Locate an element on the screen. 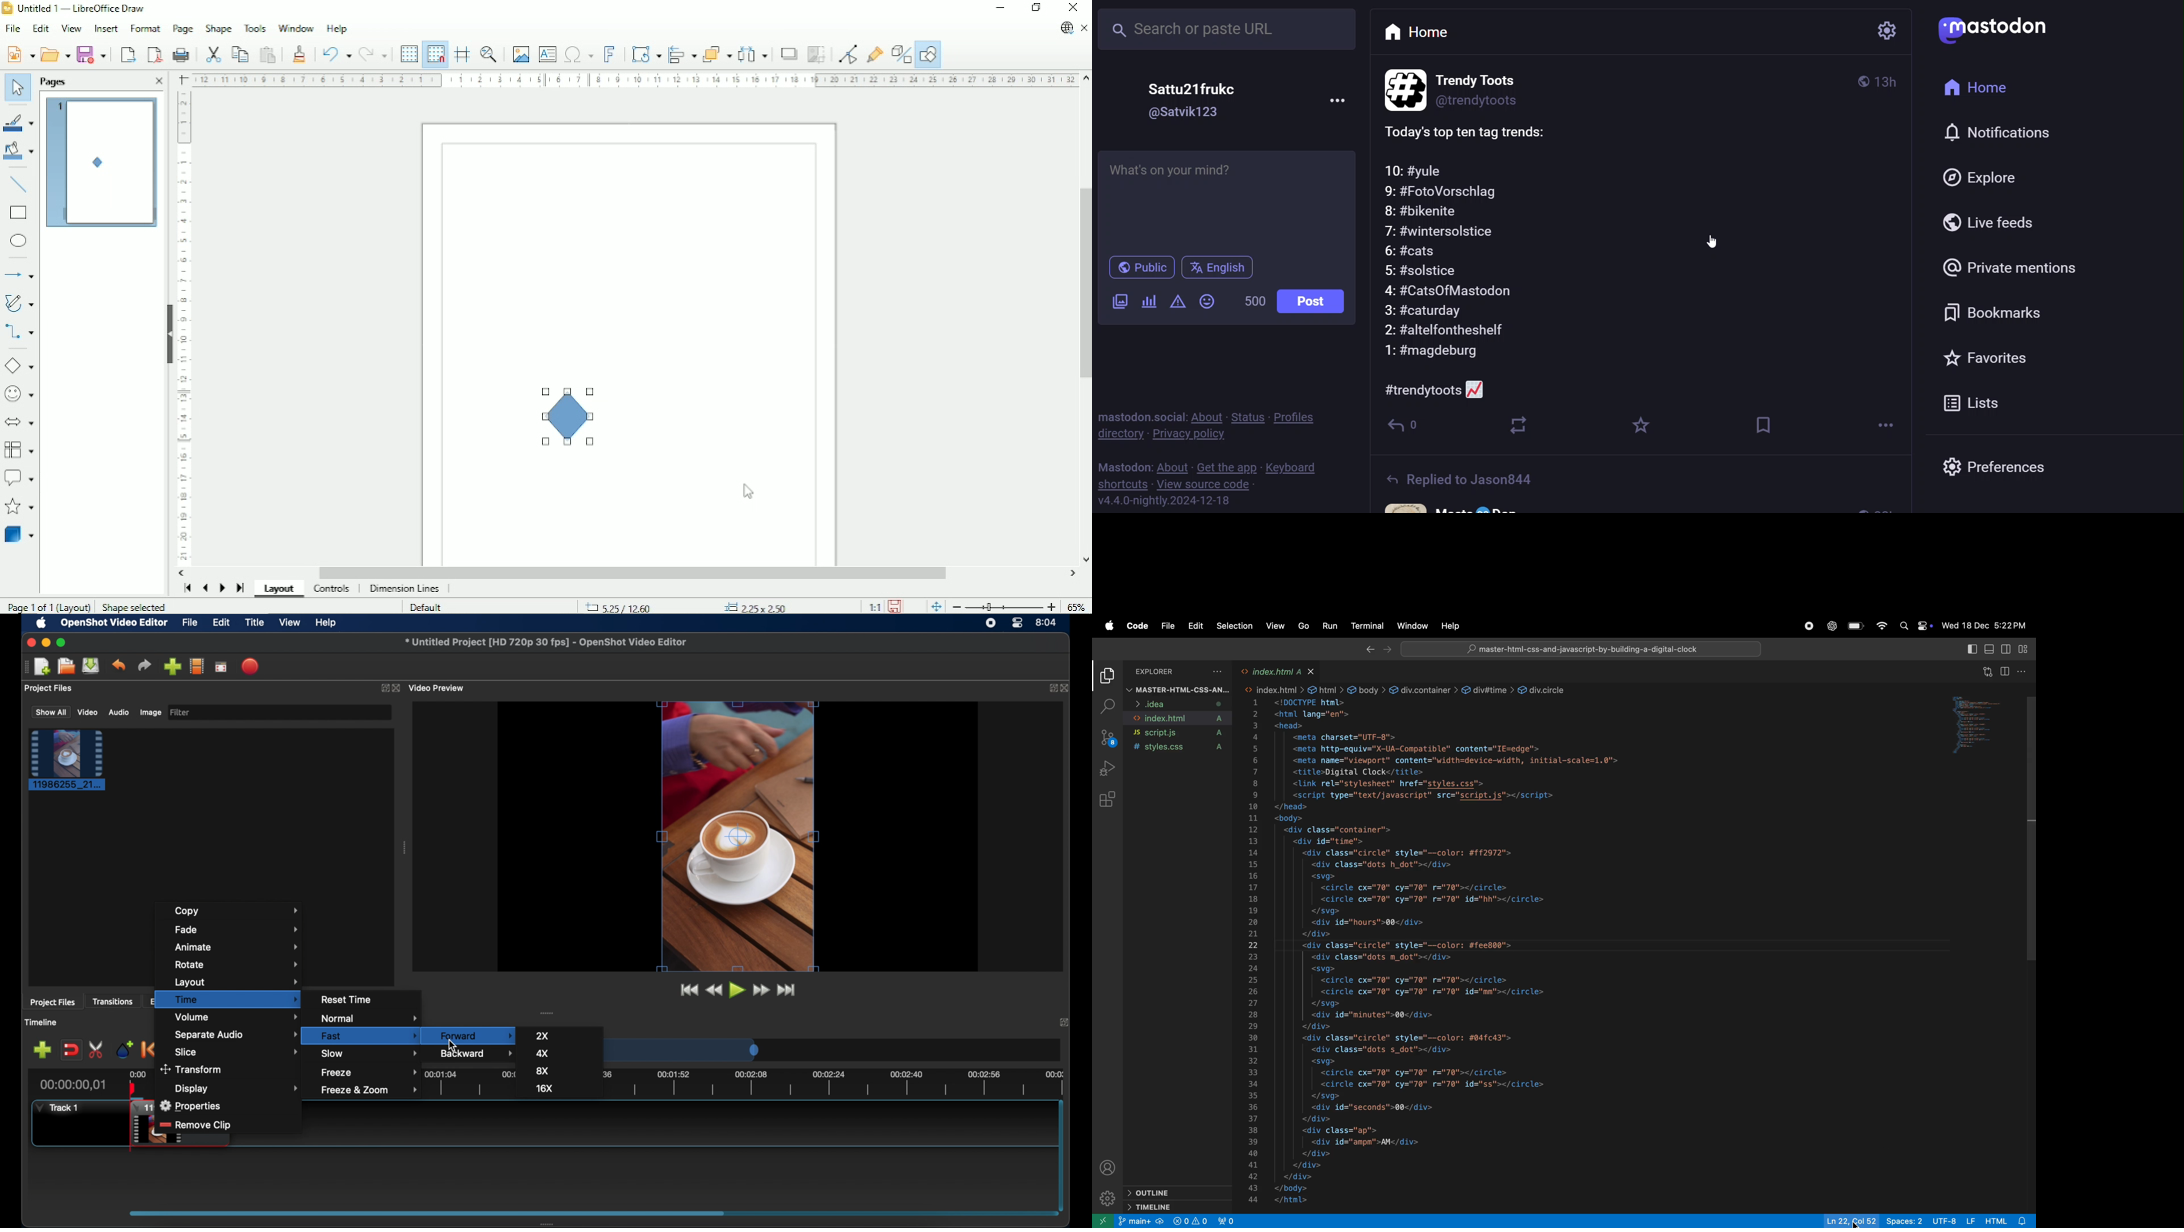 This screenshot has width=2184, height=1232. new project is located at coordinates (43, 666).